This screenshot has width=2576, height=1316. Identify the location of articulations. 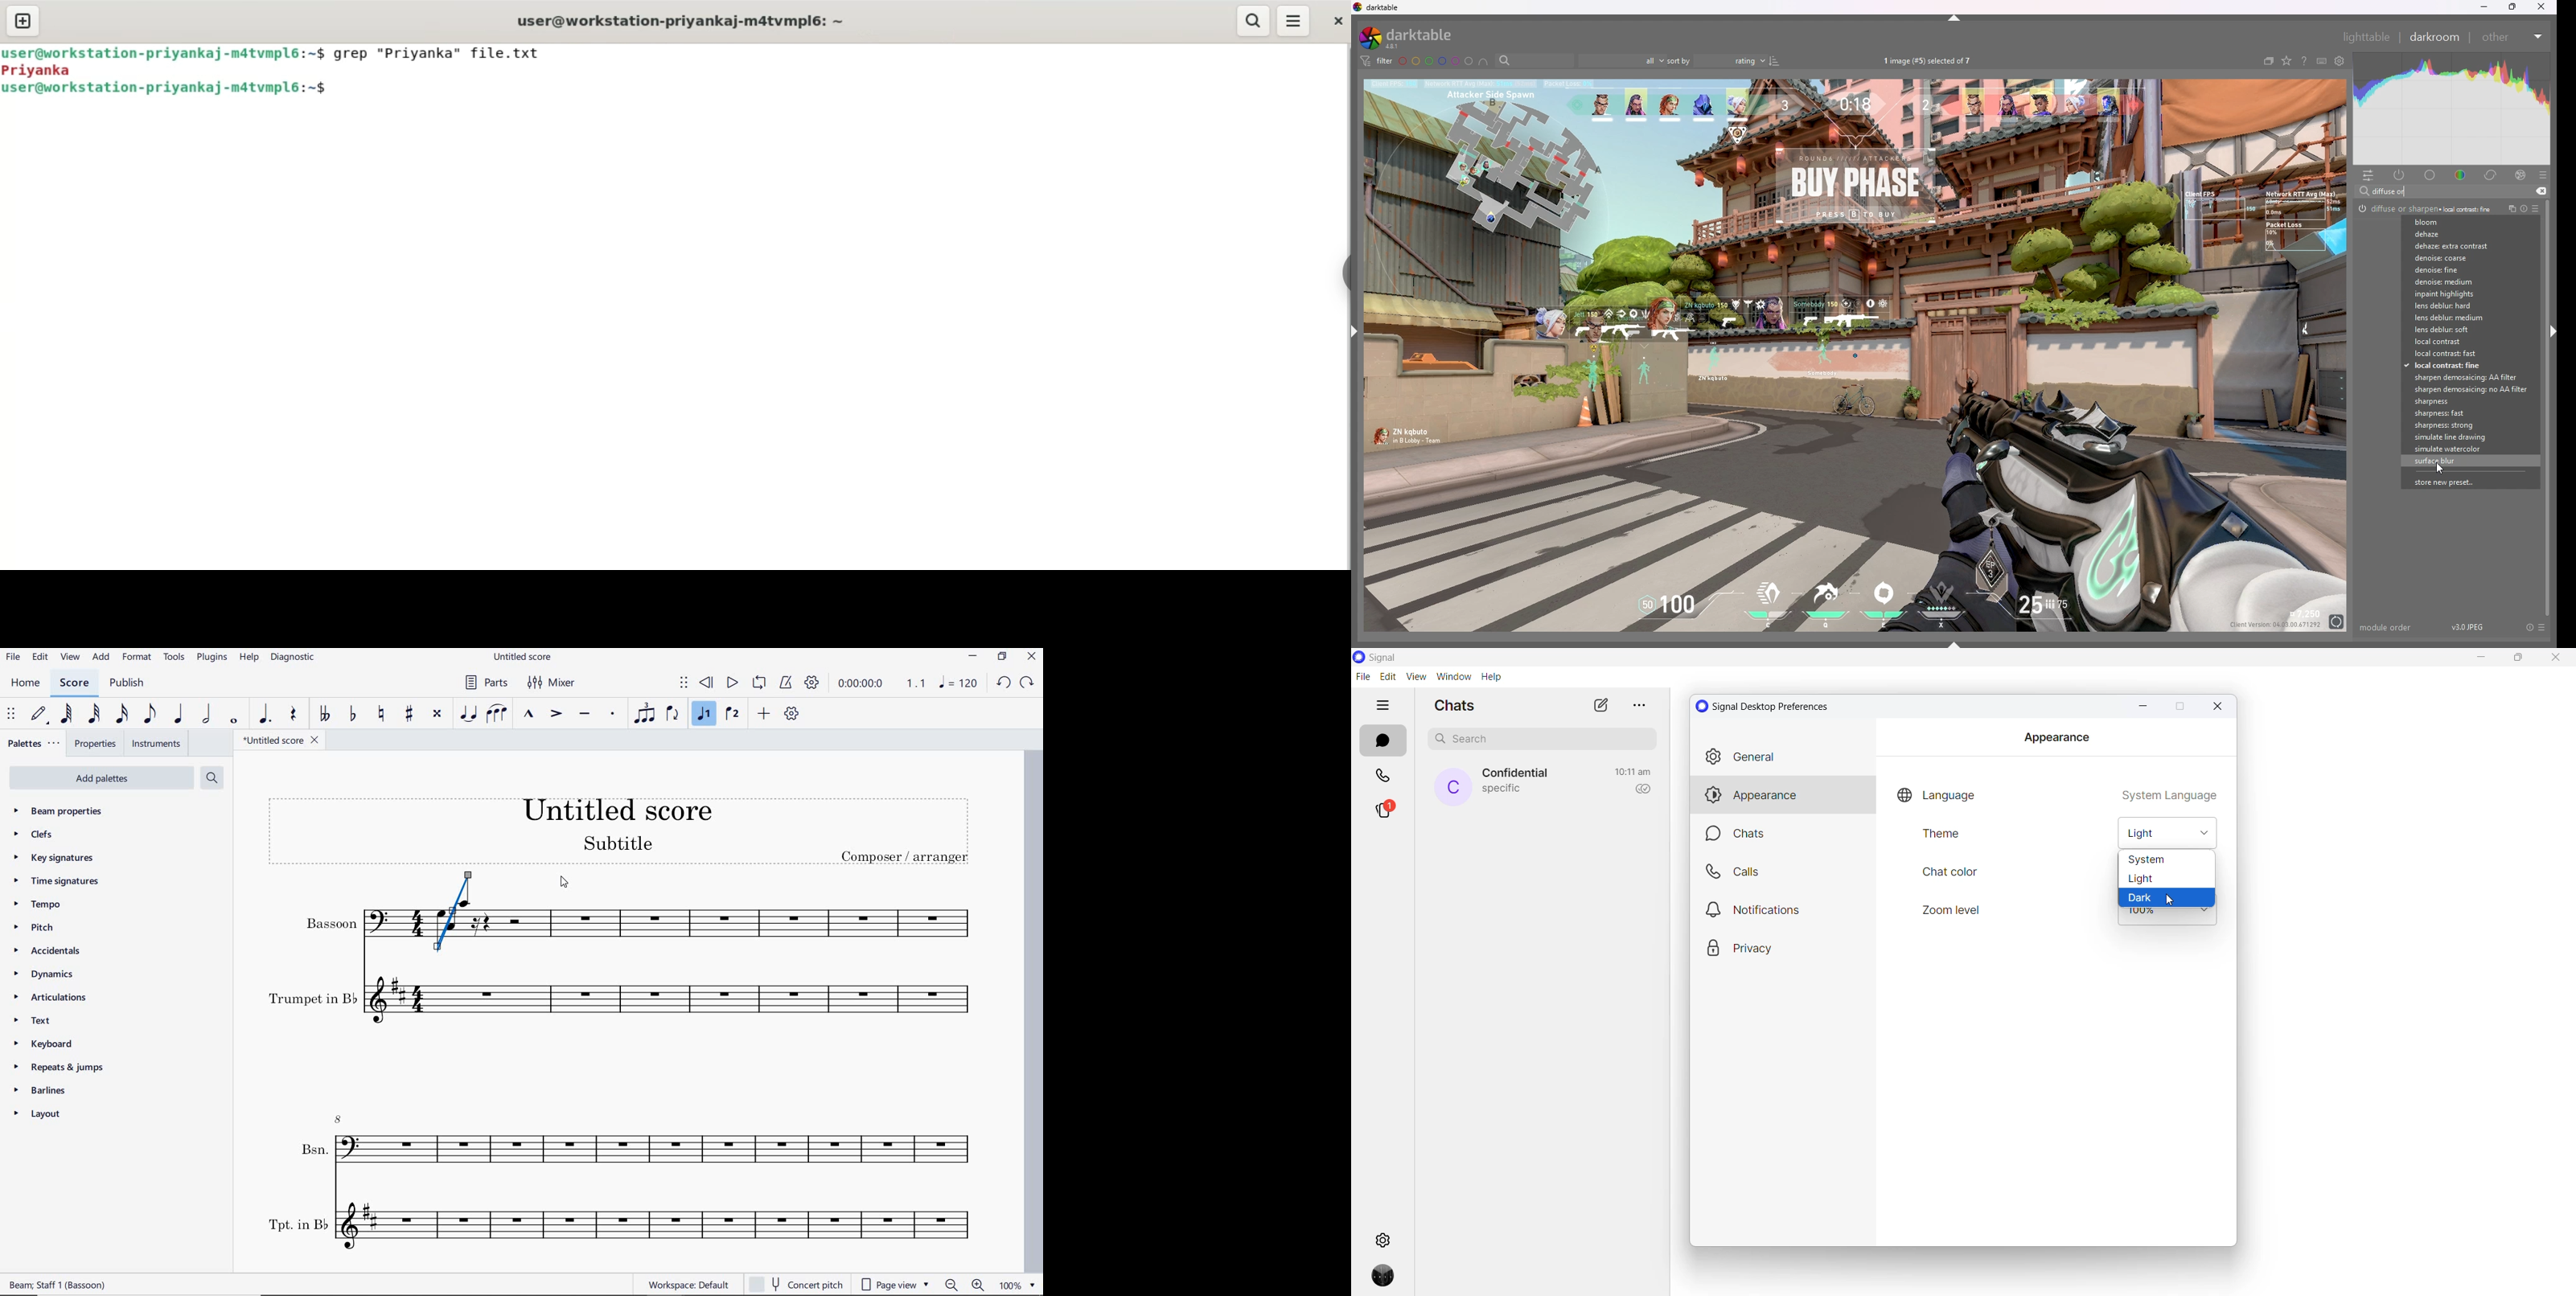
(53, 997).